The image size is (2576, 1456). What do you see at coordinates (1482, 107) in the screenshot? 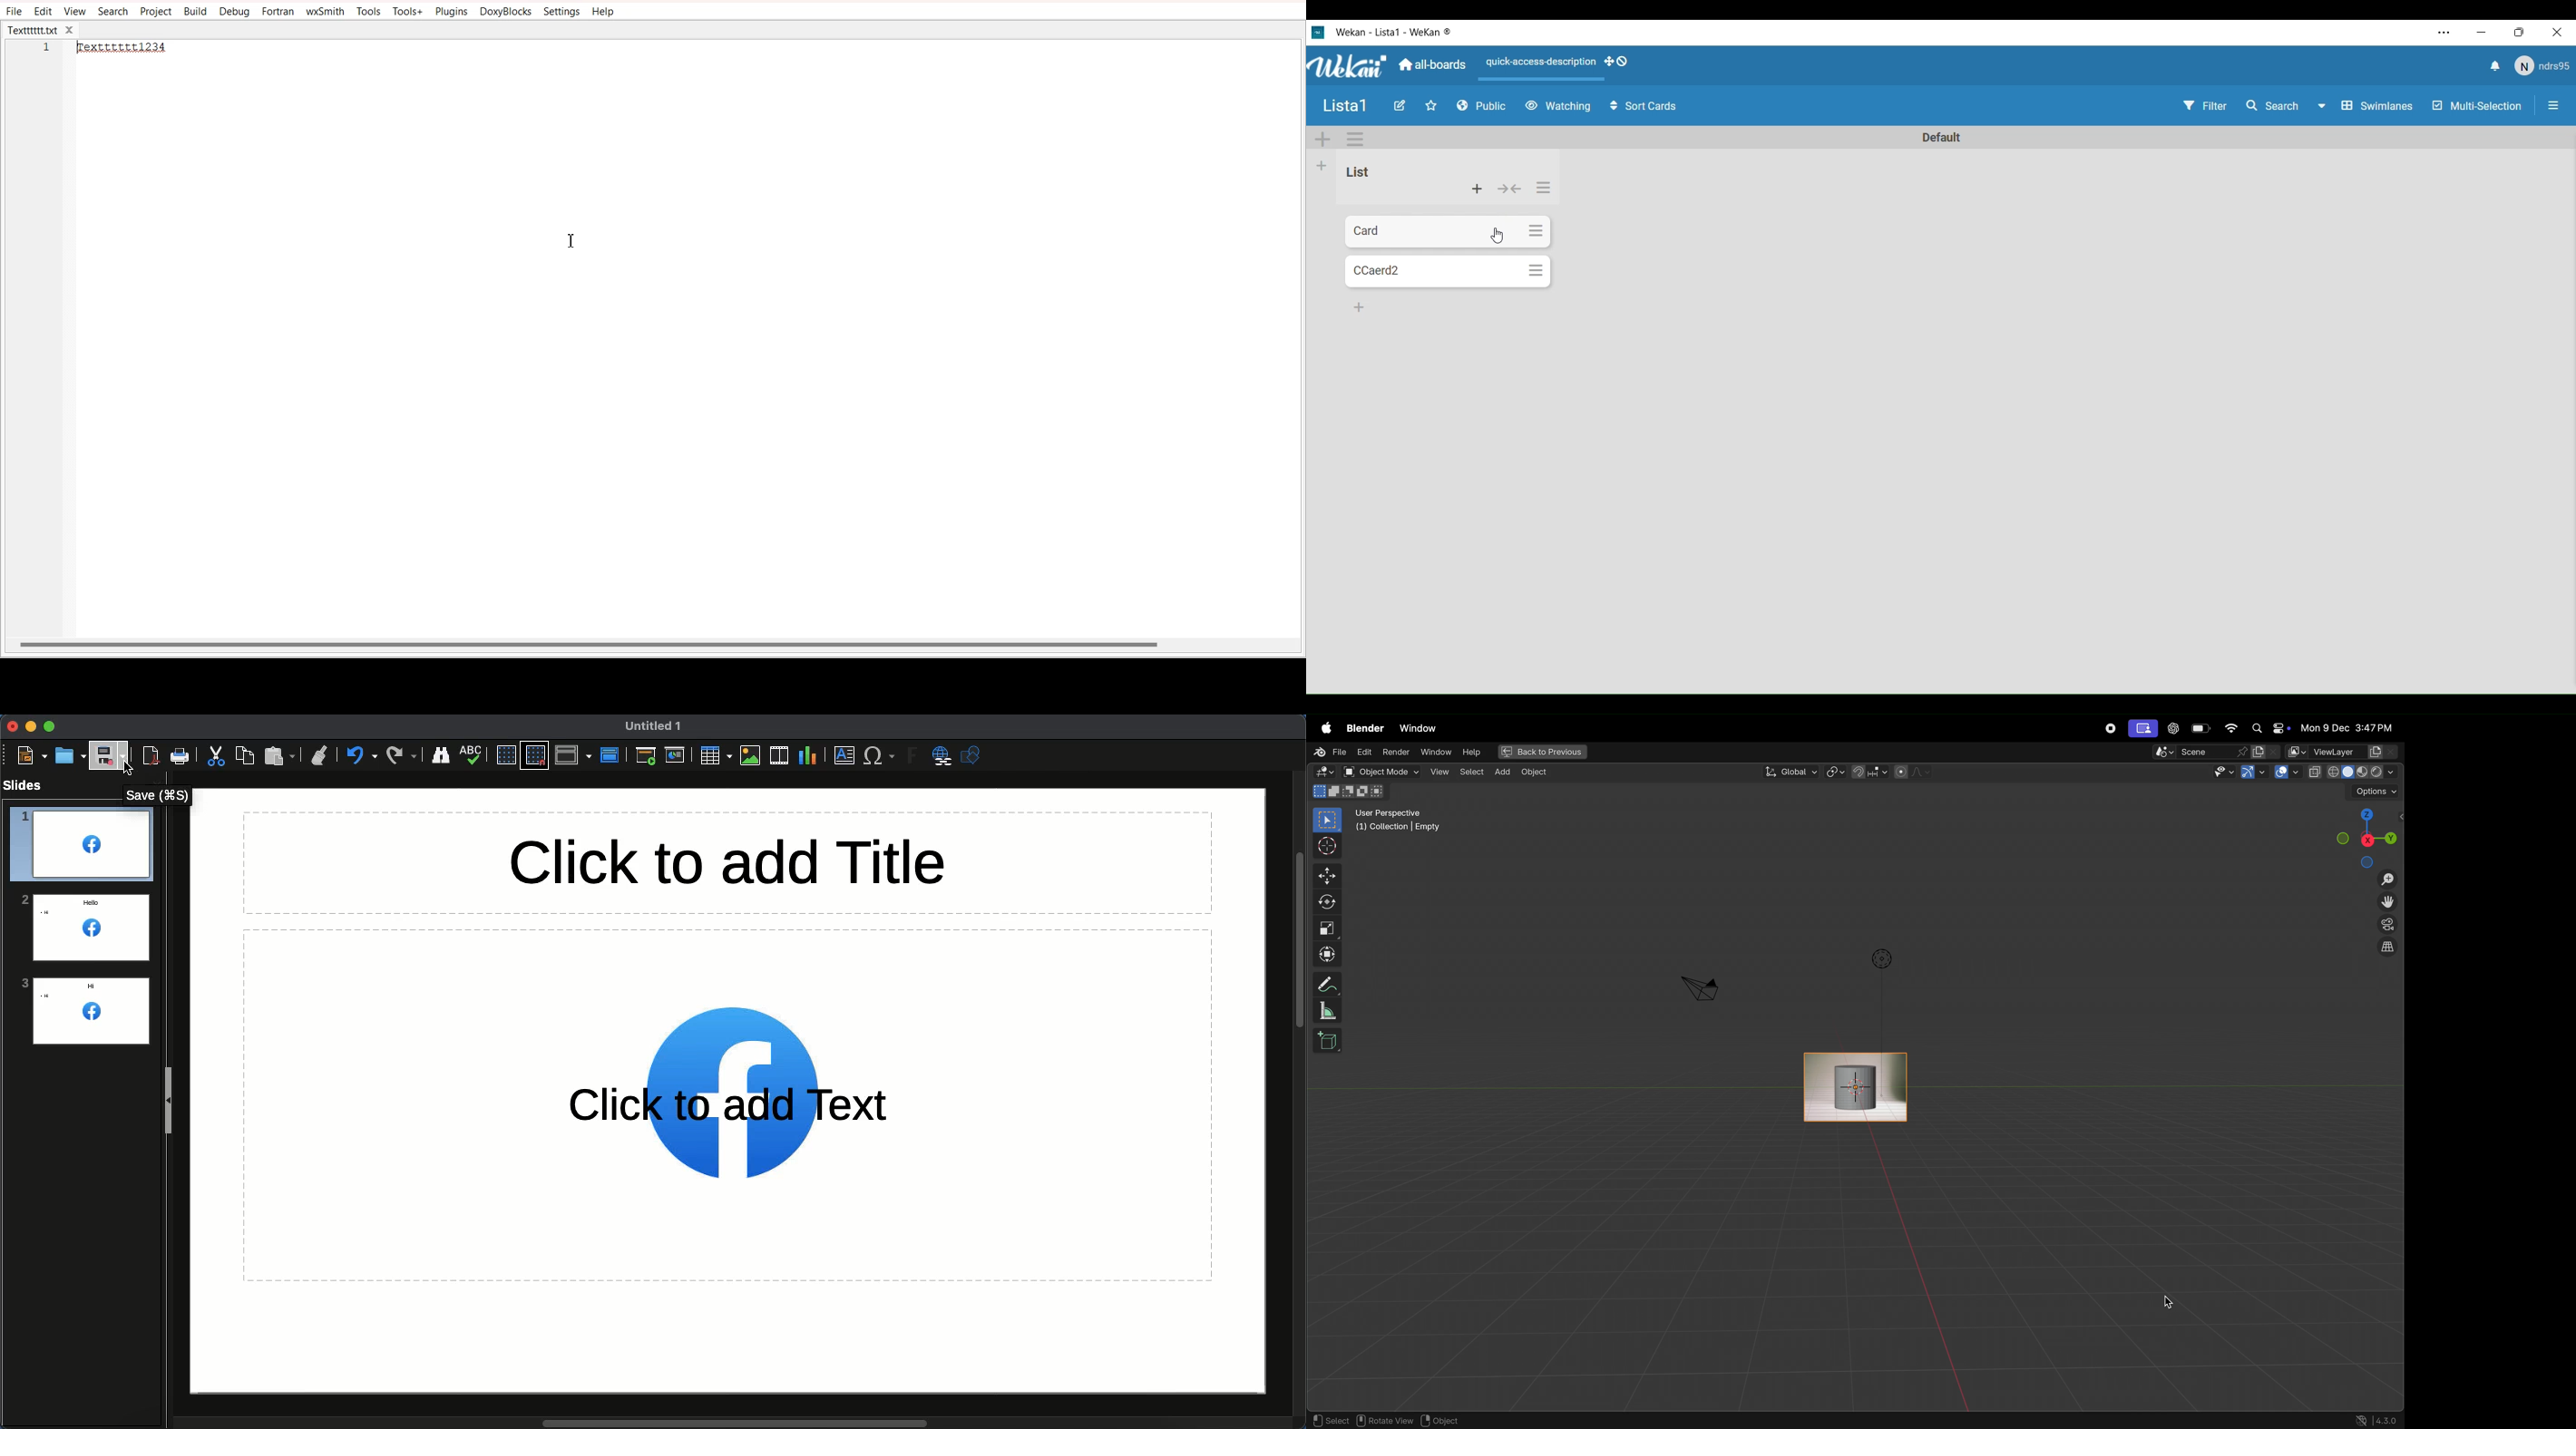
I see `Public` at bounding box center [1482, 107].